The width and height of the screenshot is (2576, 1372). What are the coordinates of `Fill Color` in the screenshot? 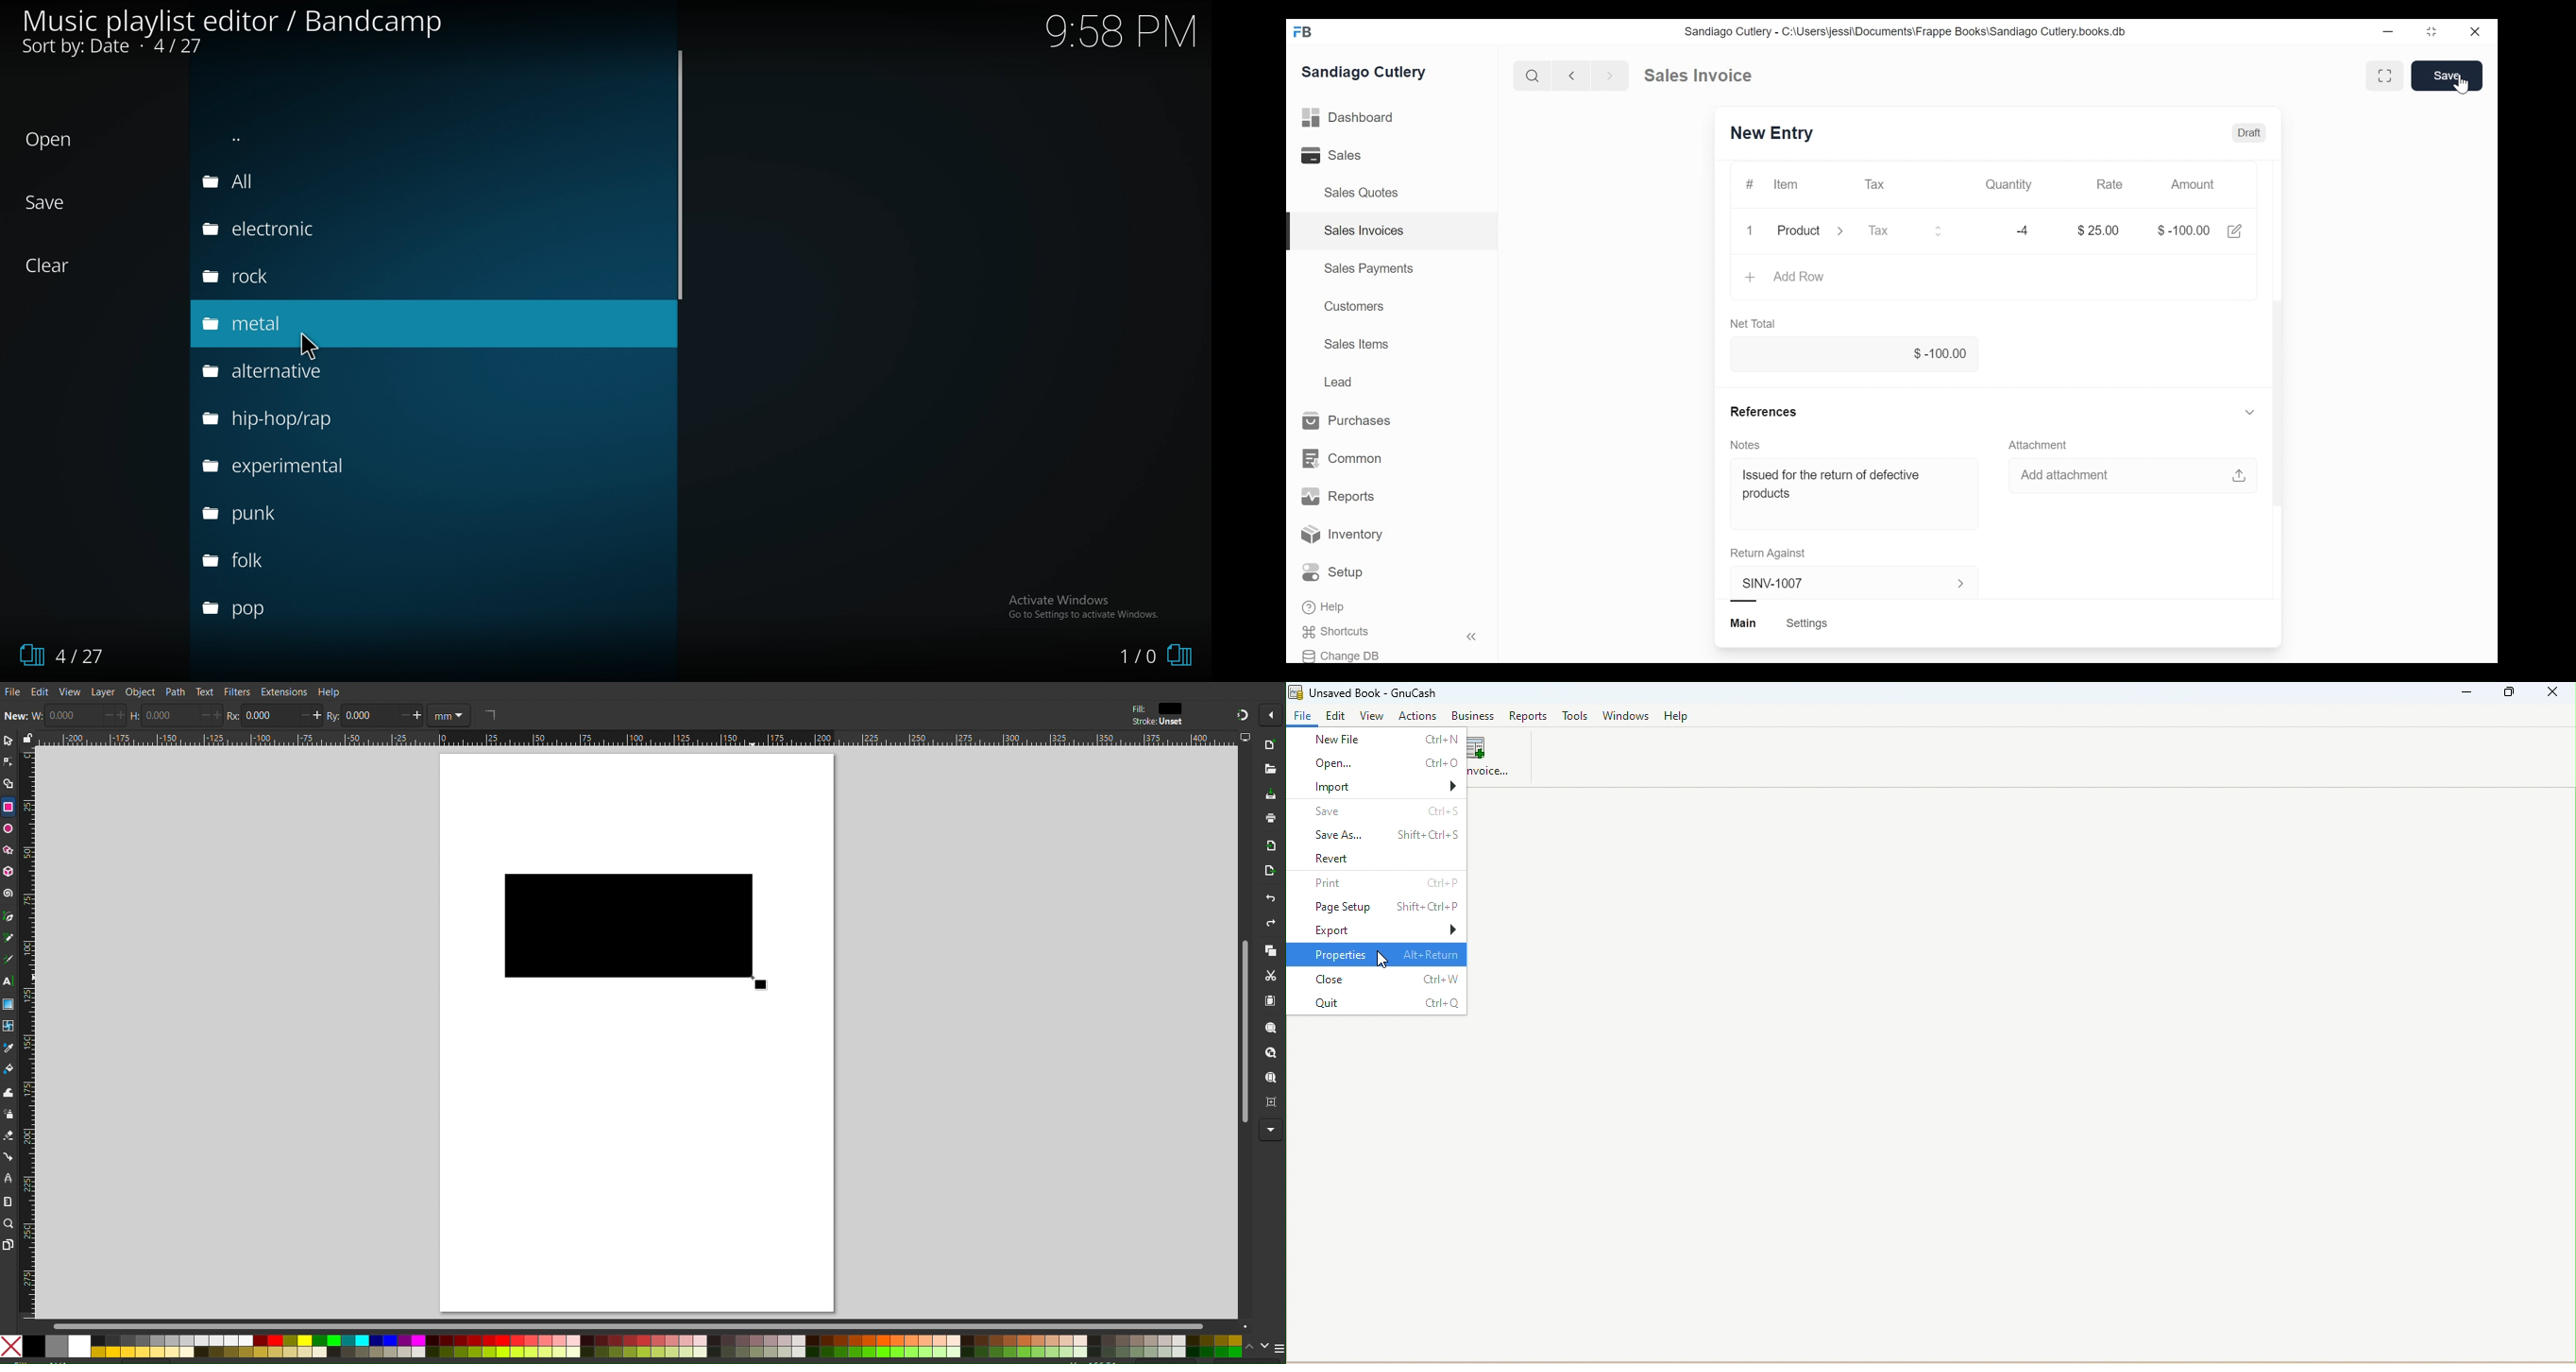 It's located at (9, 1071).